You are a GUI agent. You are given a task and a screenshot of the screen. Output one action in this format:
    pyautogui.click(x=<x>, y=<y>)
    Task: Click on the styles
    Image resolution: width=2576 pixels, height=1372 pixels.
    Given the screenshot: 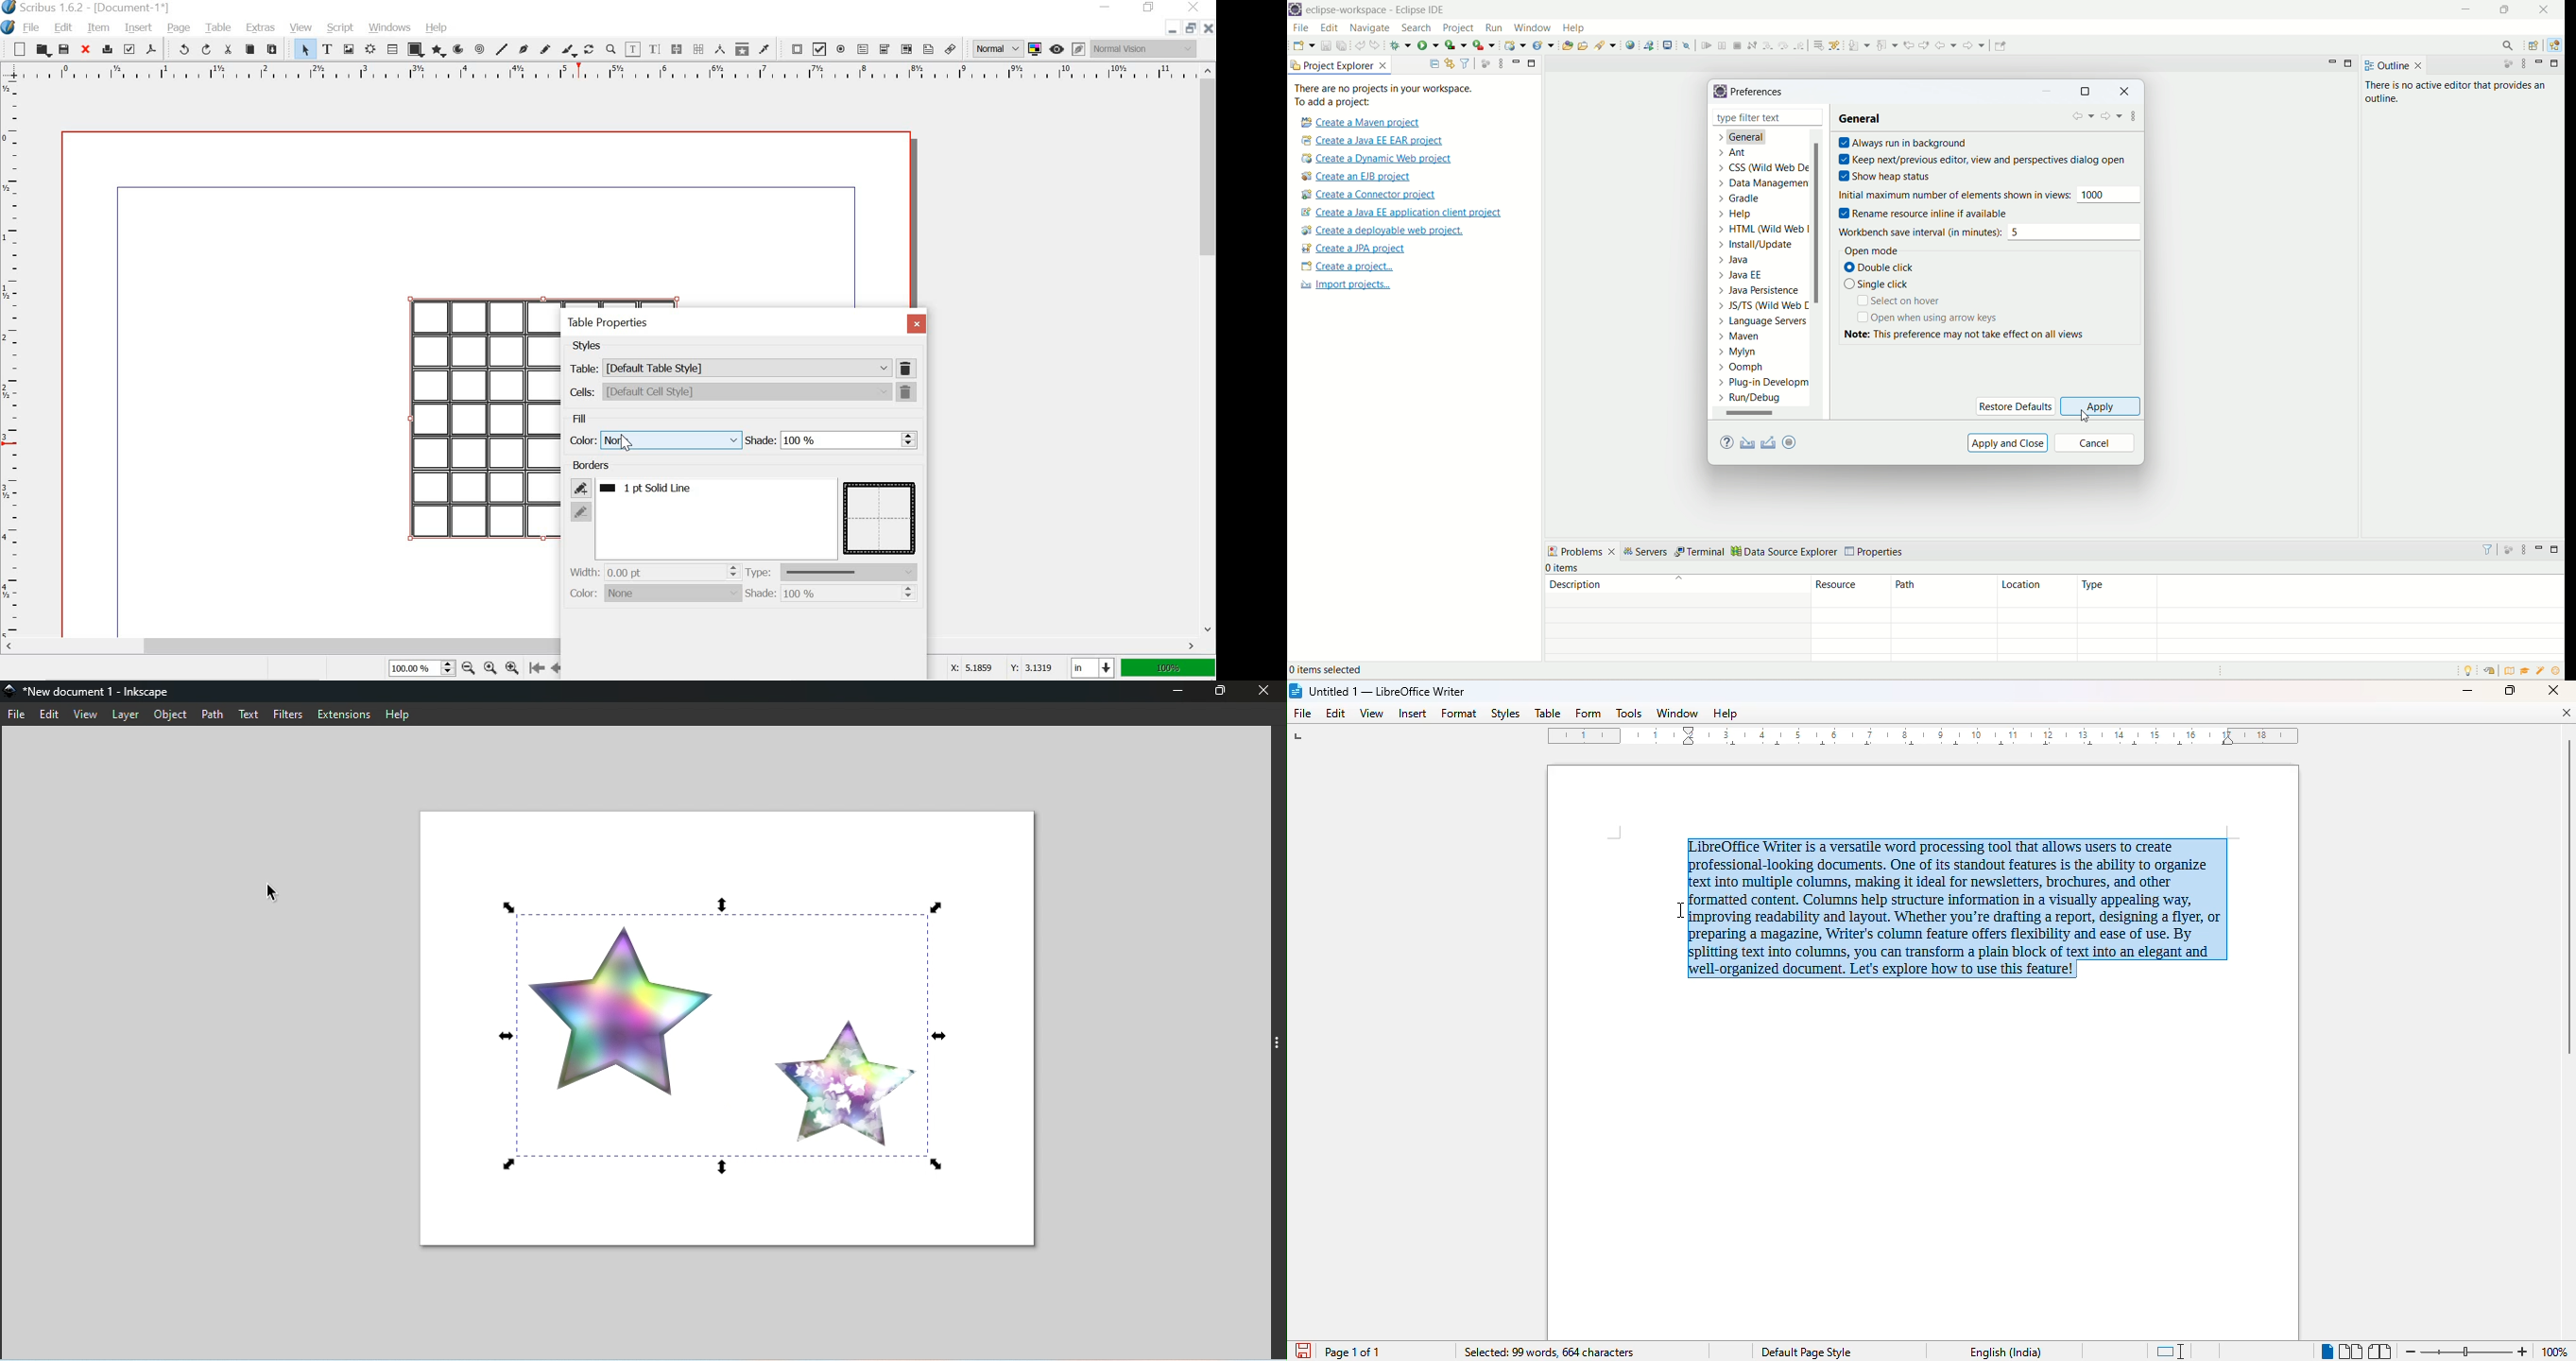 What is the action you would take?
    pyautogui.click(x=1504, y=713)
    